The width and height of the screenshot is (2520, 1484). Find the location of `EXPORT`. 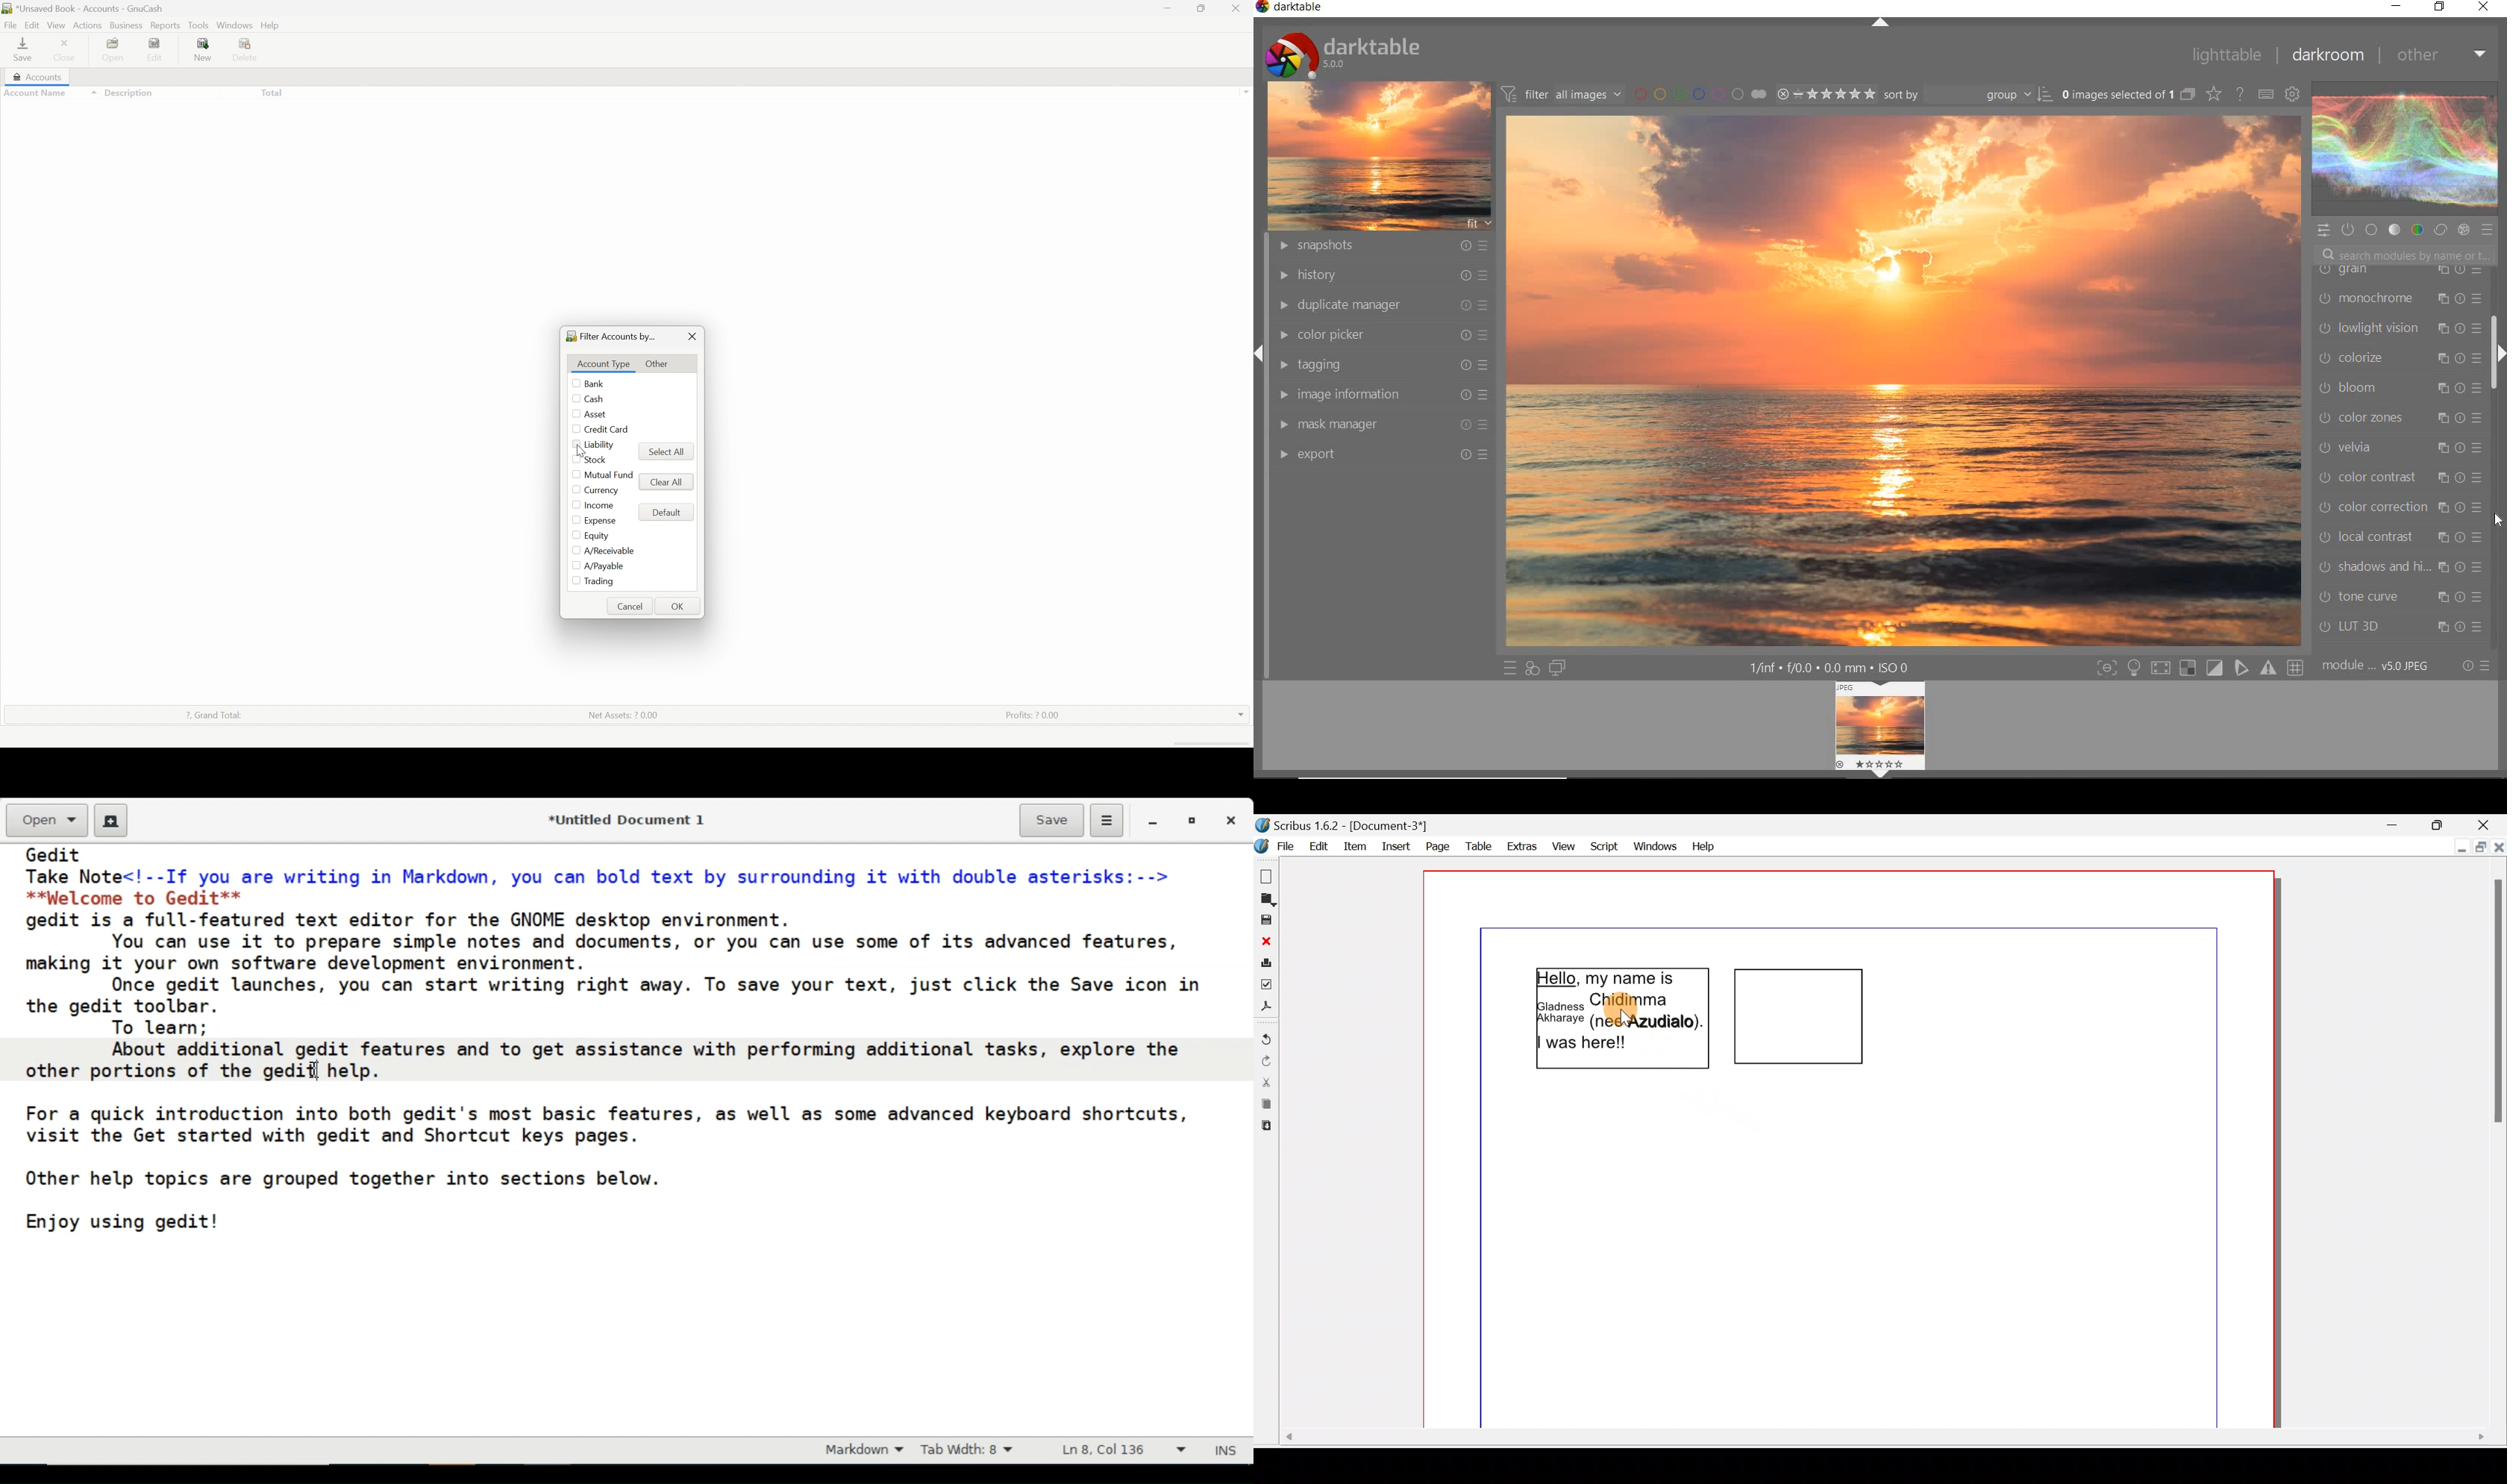

EXPORT is located at coordinates (1384, 453).